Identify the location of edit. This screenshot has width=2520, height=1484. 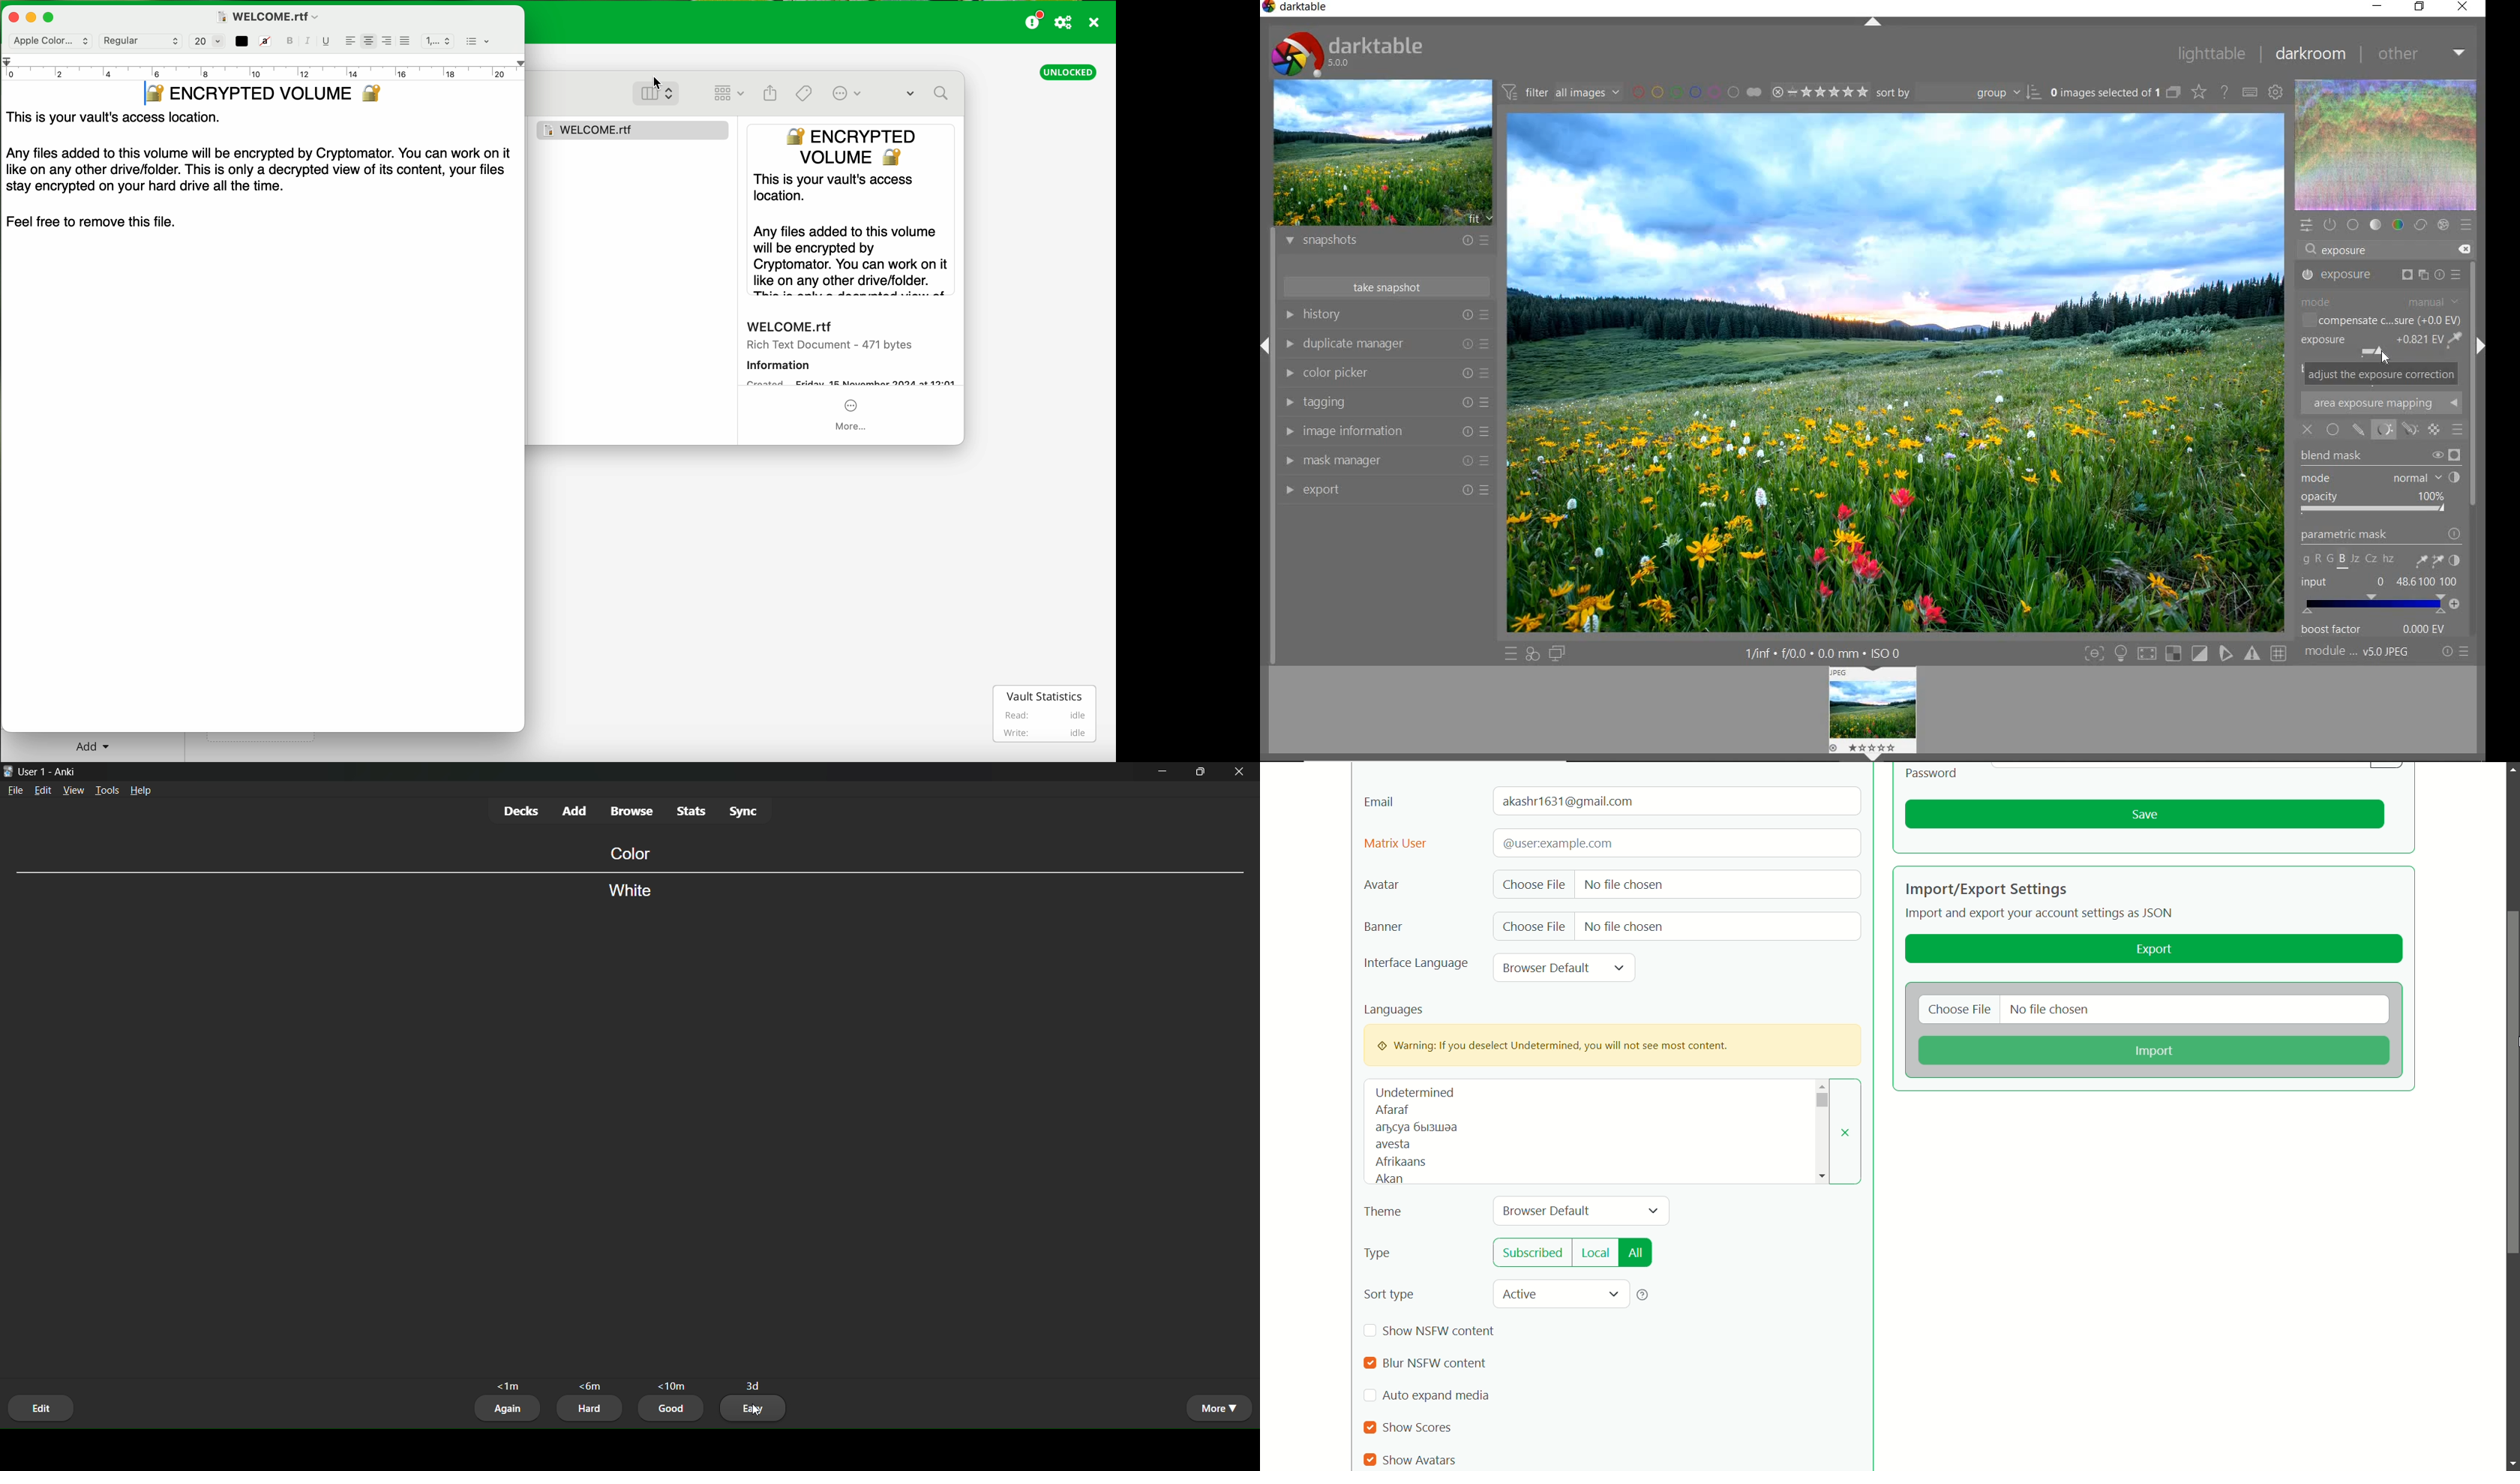
(43, 1405).